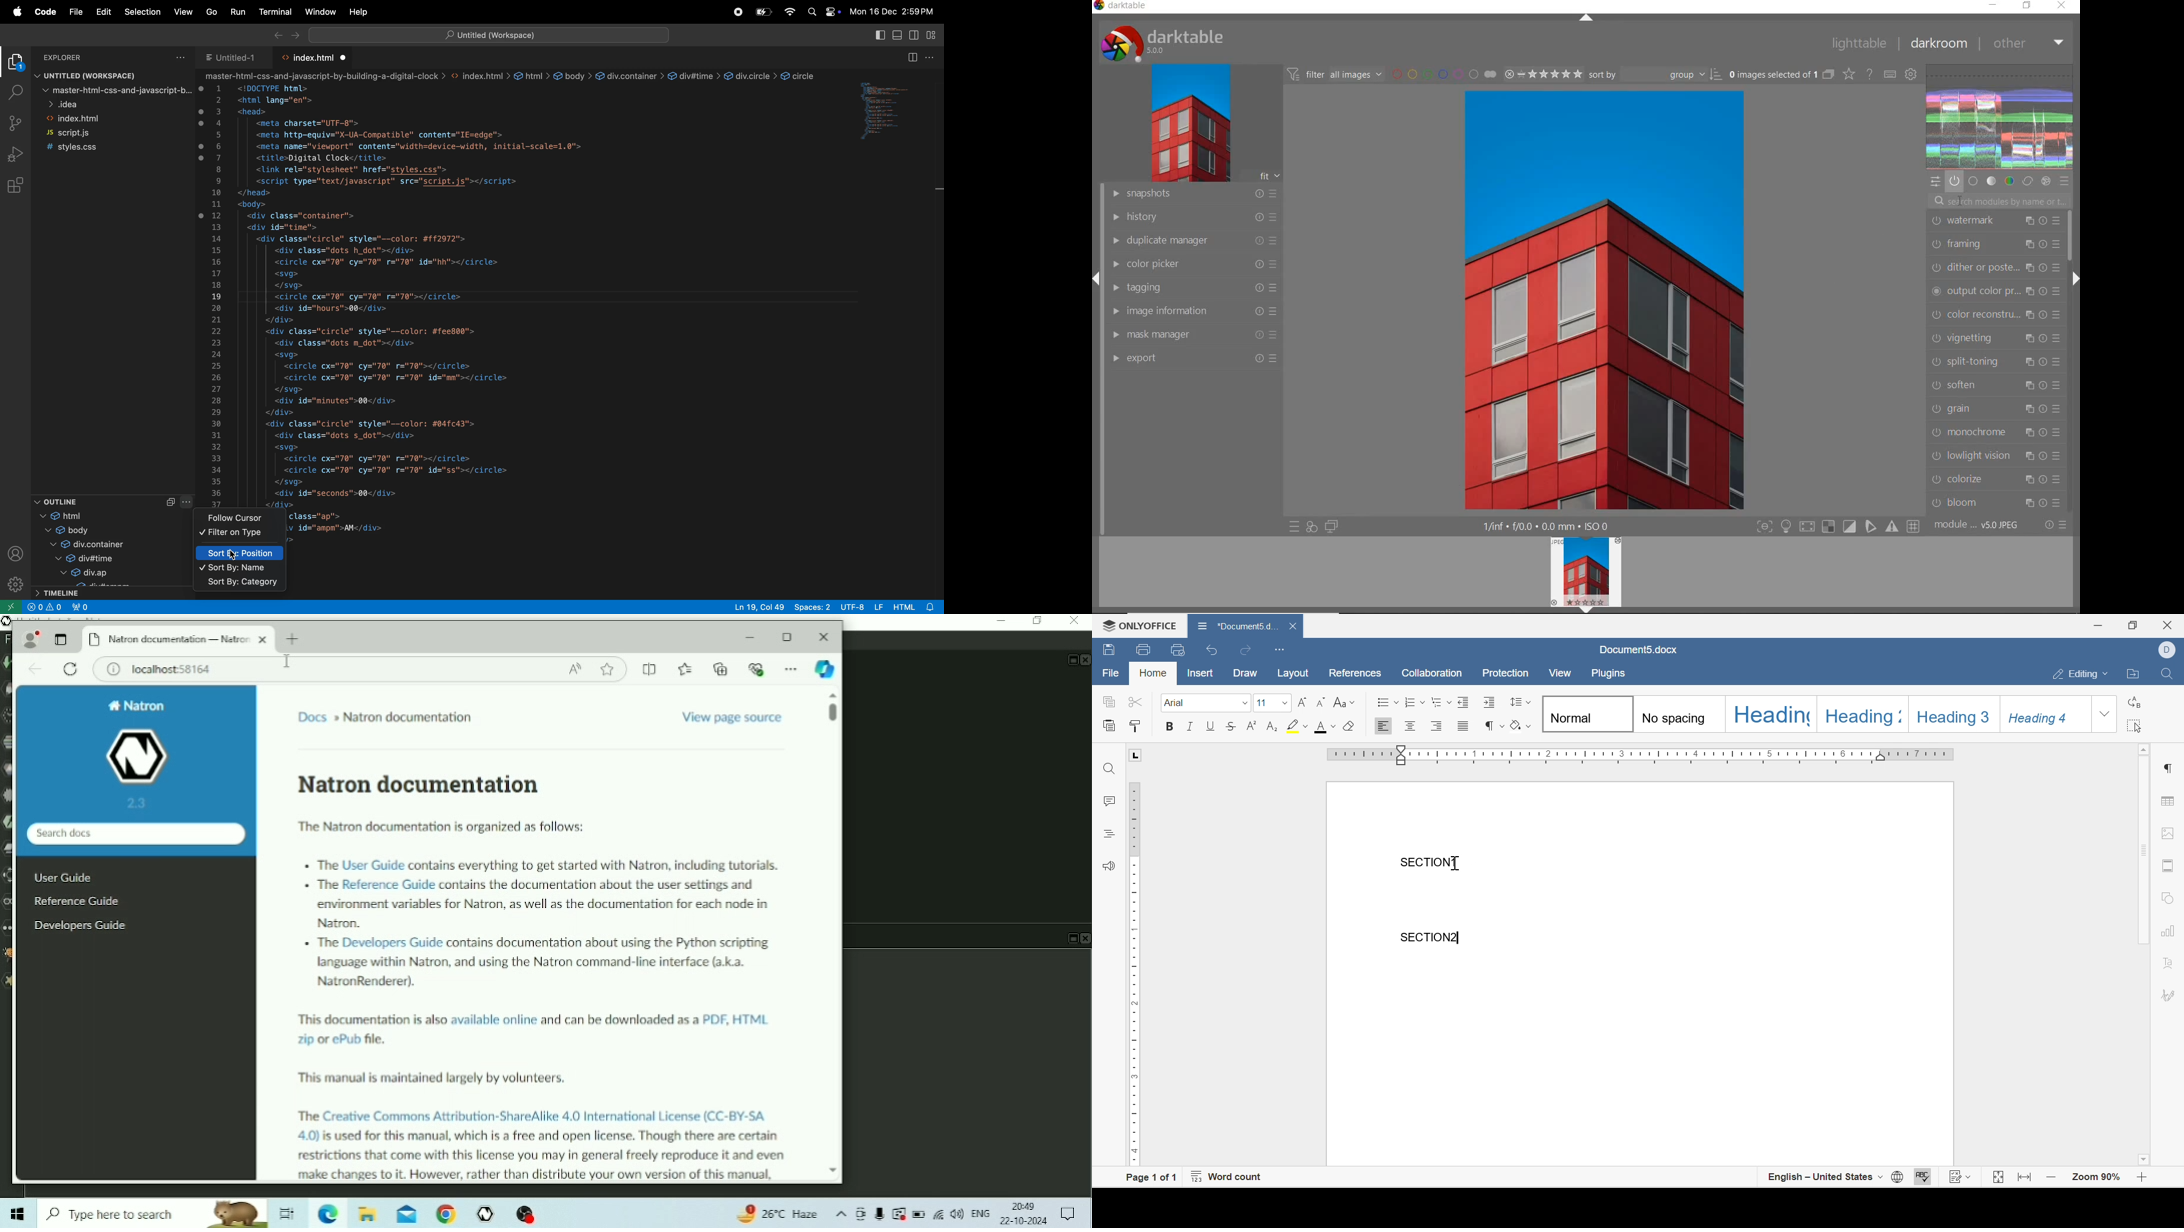 The width and height of the screenshot is (2184, 1232). Describe the element at coordinates (1108, 700) in the screenshot. I see `copy` at that location.